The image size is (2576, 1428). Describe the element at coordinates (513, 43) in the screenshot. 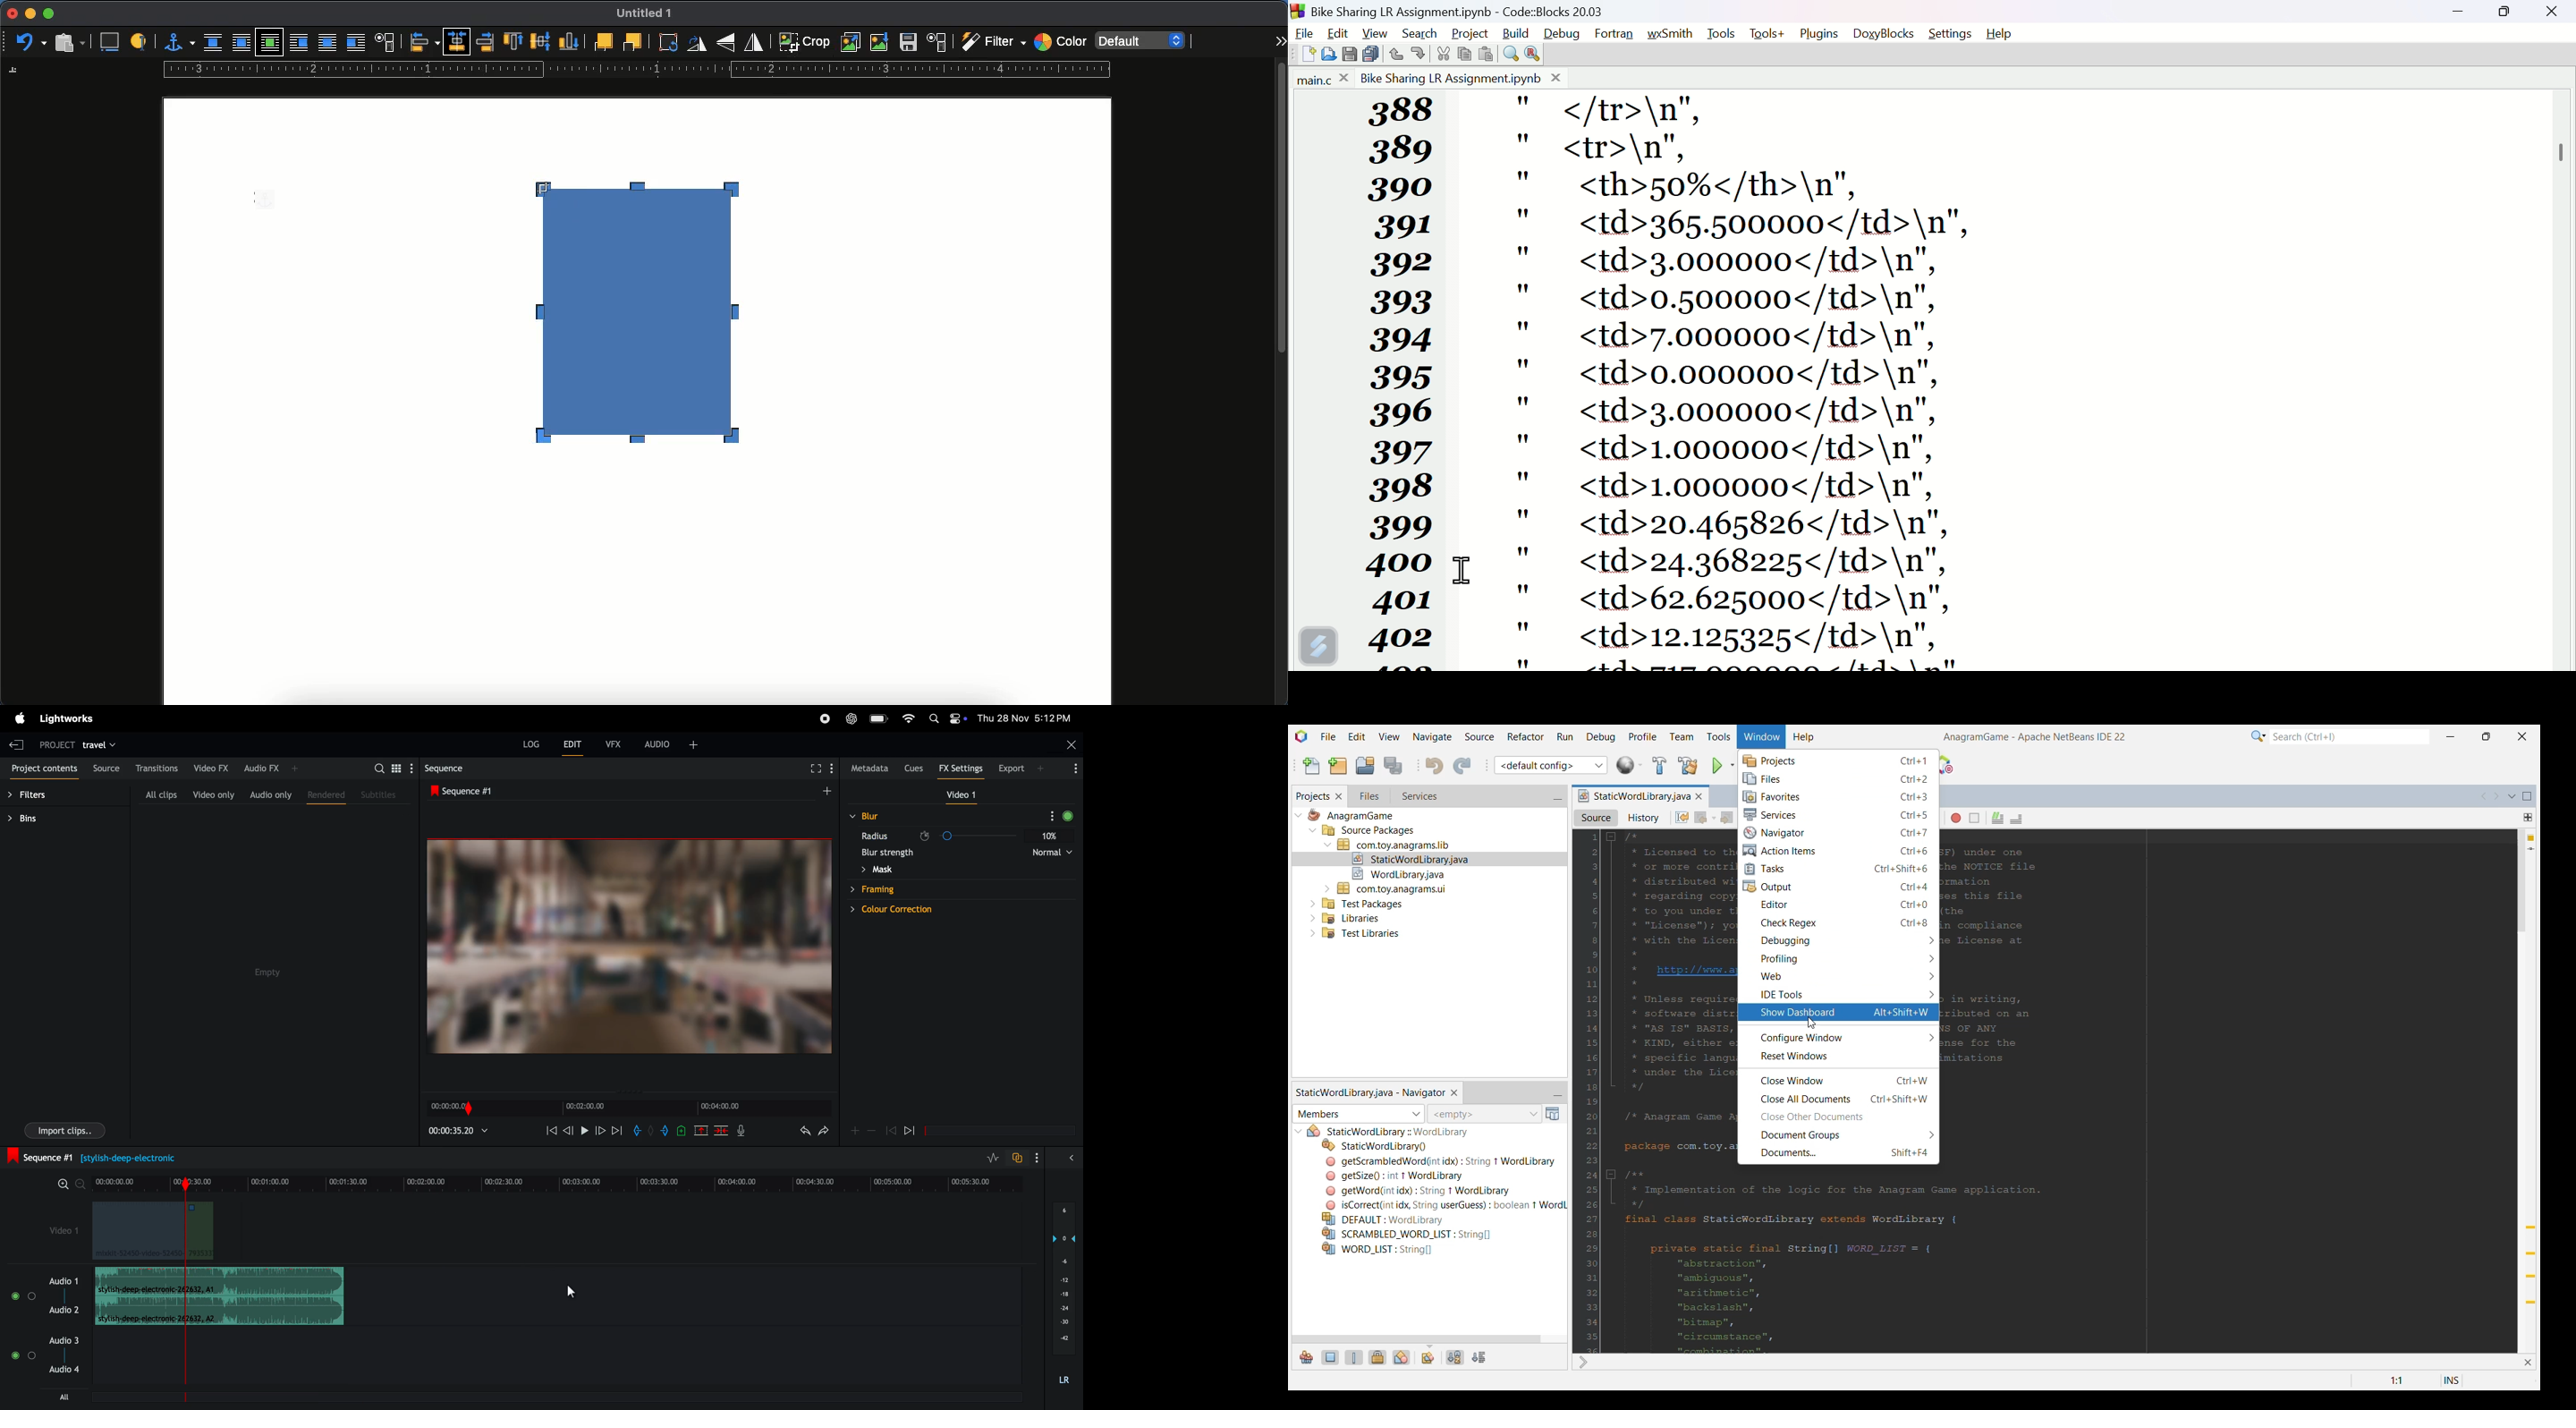

I see `top to anchor` at that location.